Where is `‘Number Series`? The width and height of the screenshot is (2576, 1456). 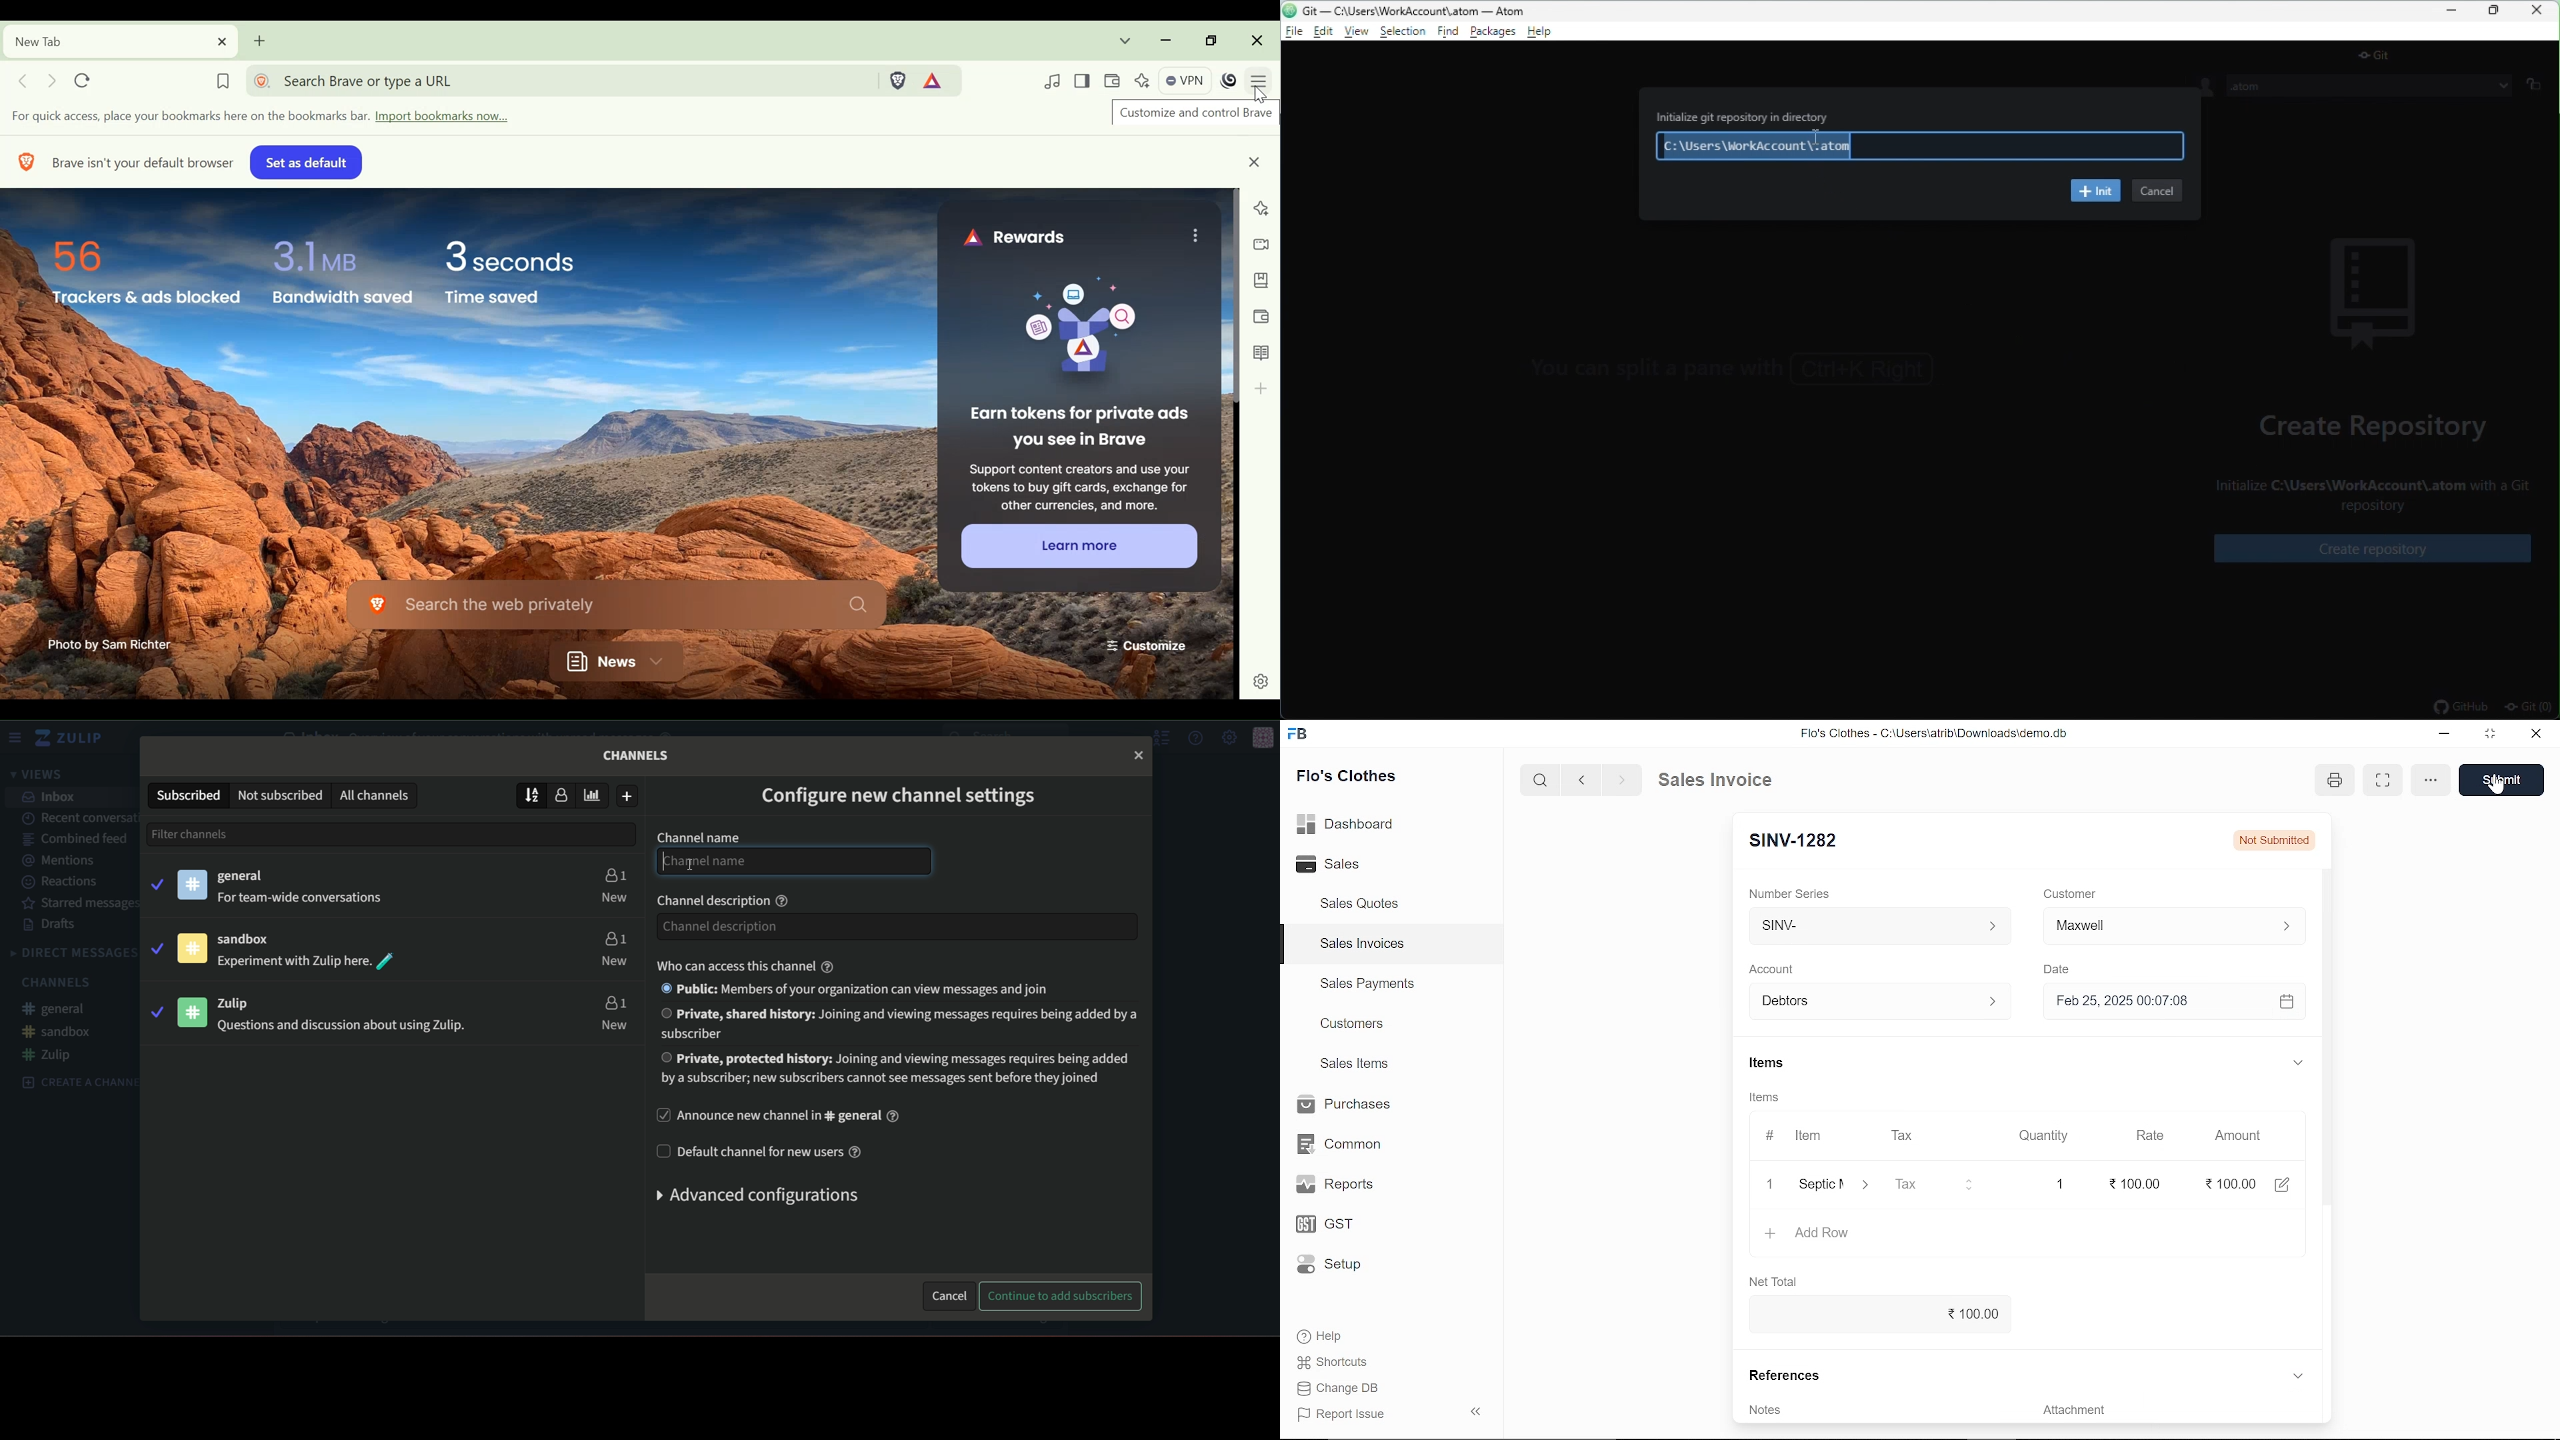
‘Number Series is located at coordinates (1790, 893).